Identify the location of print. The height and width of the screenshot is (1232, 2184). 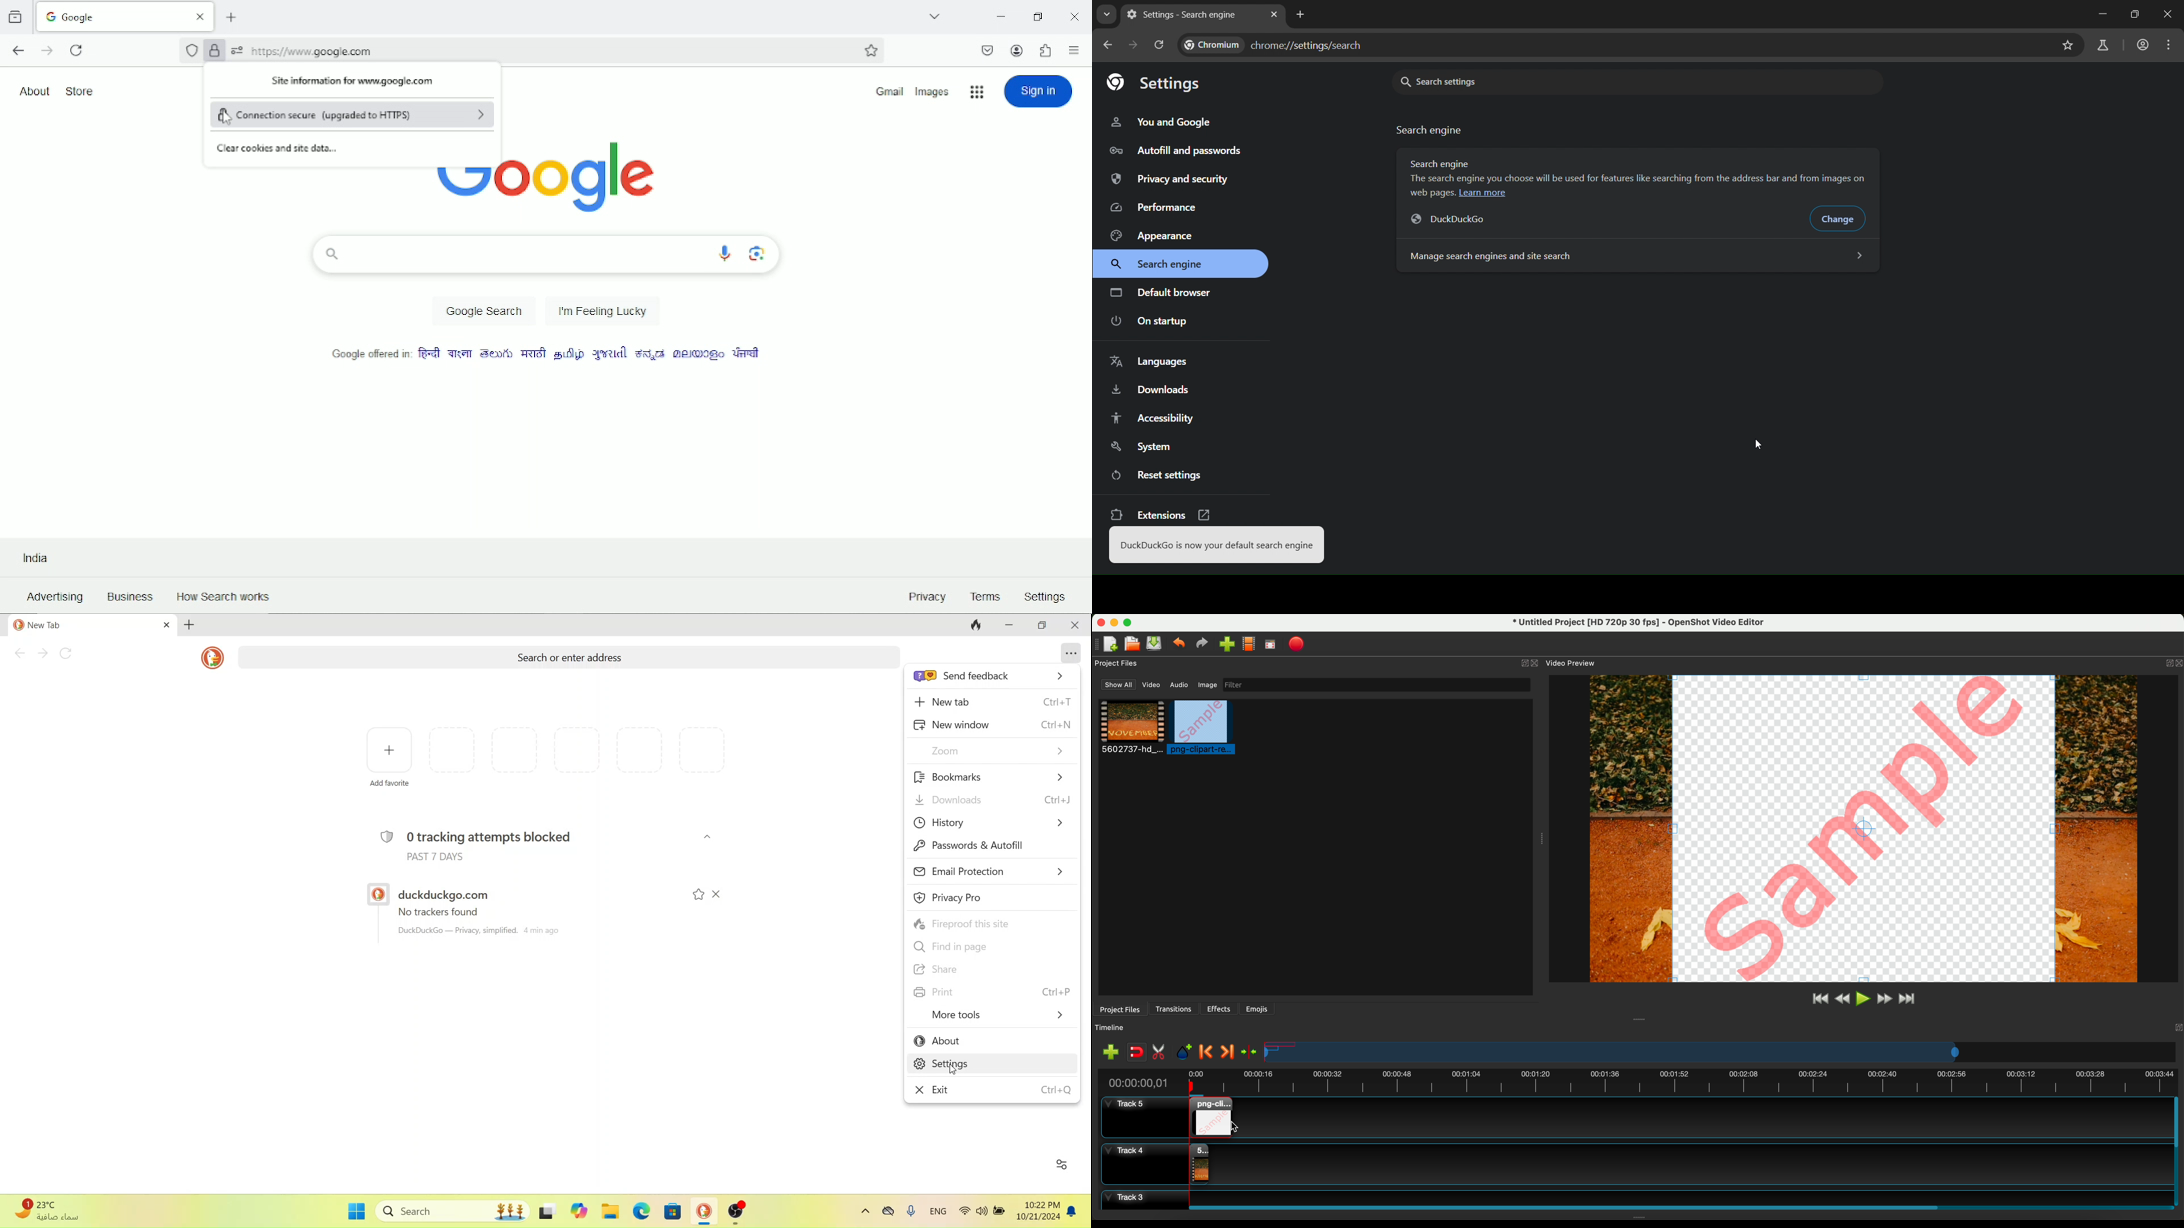
(990, 992).